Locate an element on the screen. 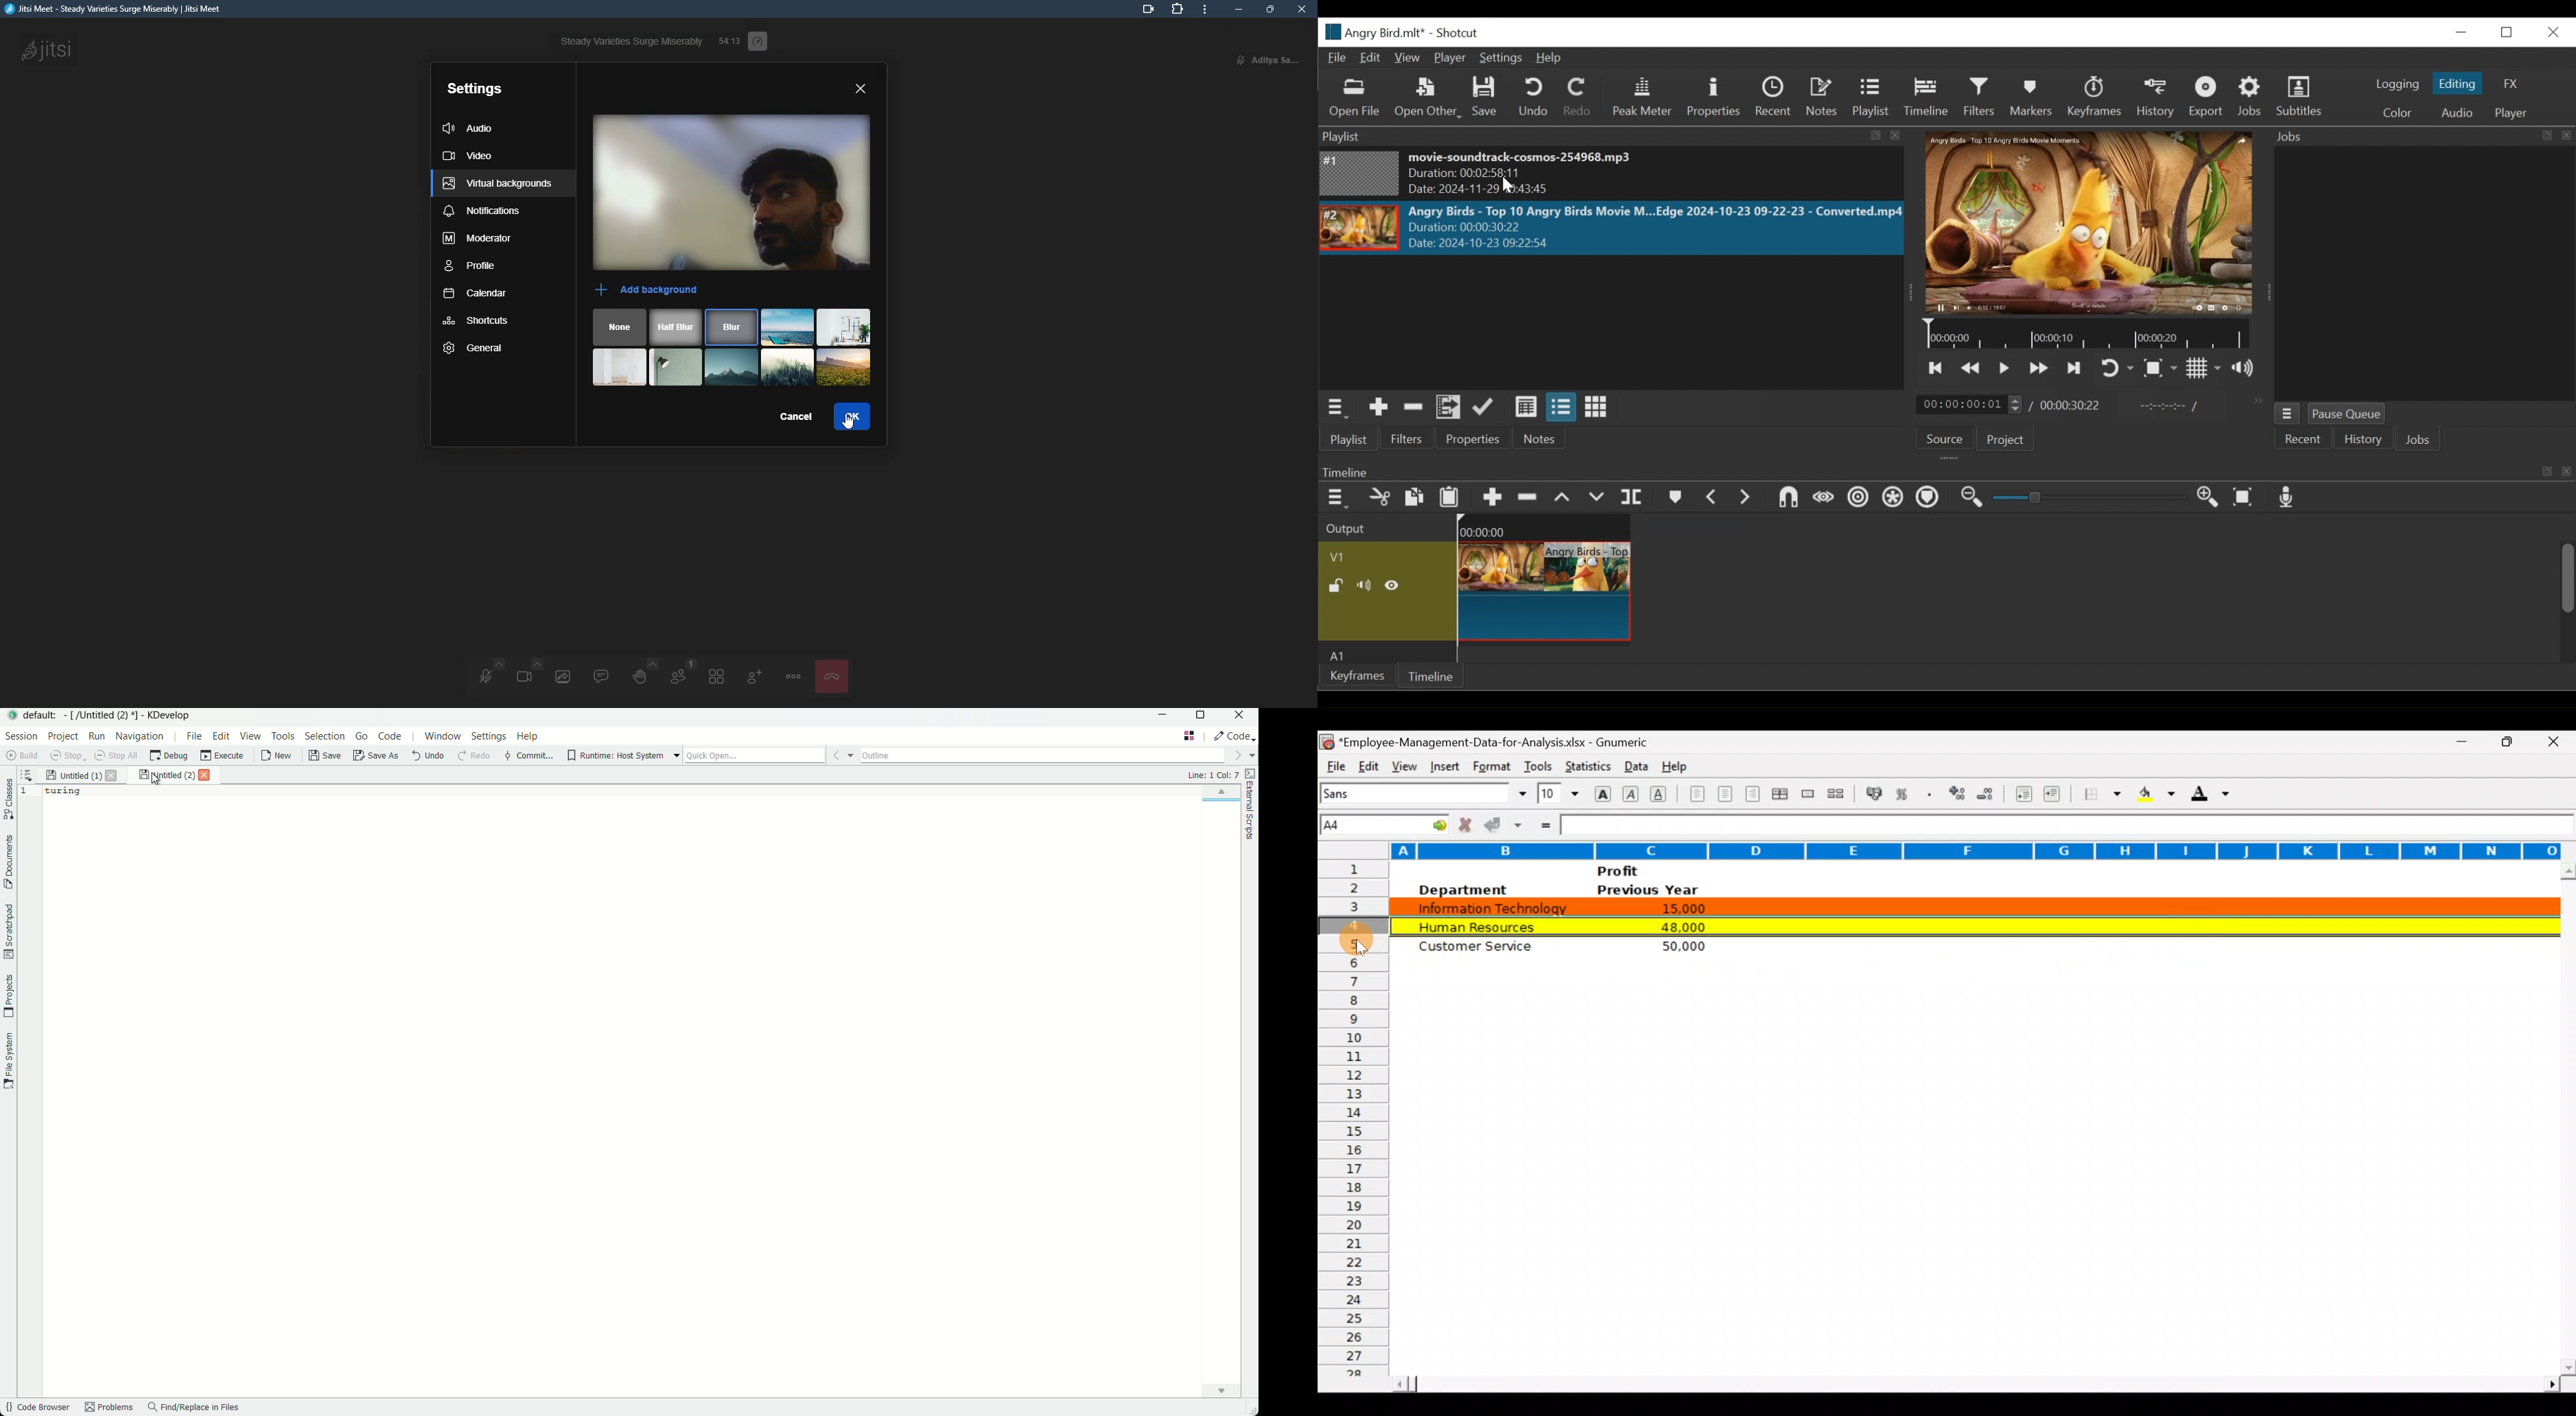  Player is located at coordinates (2513, 114).